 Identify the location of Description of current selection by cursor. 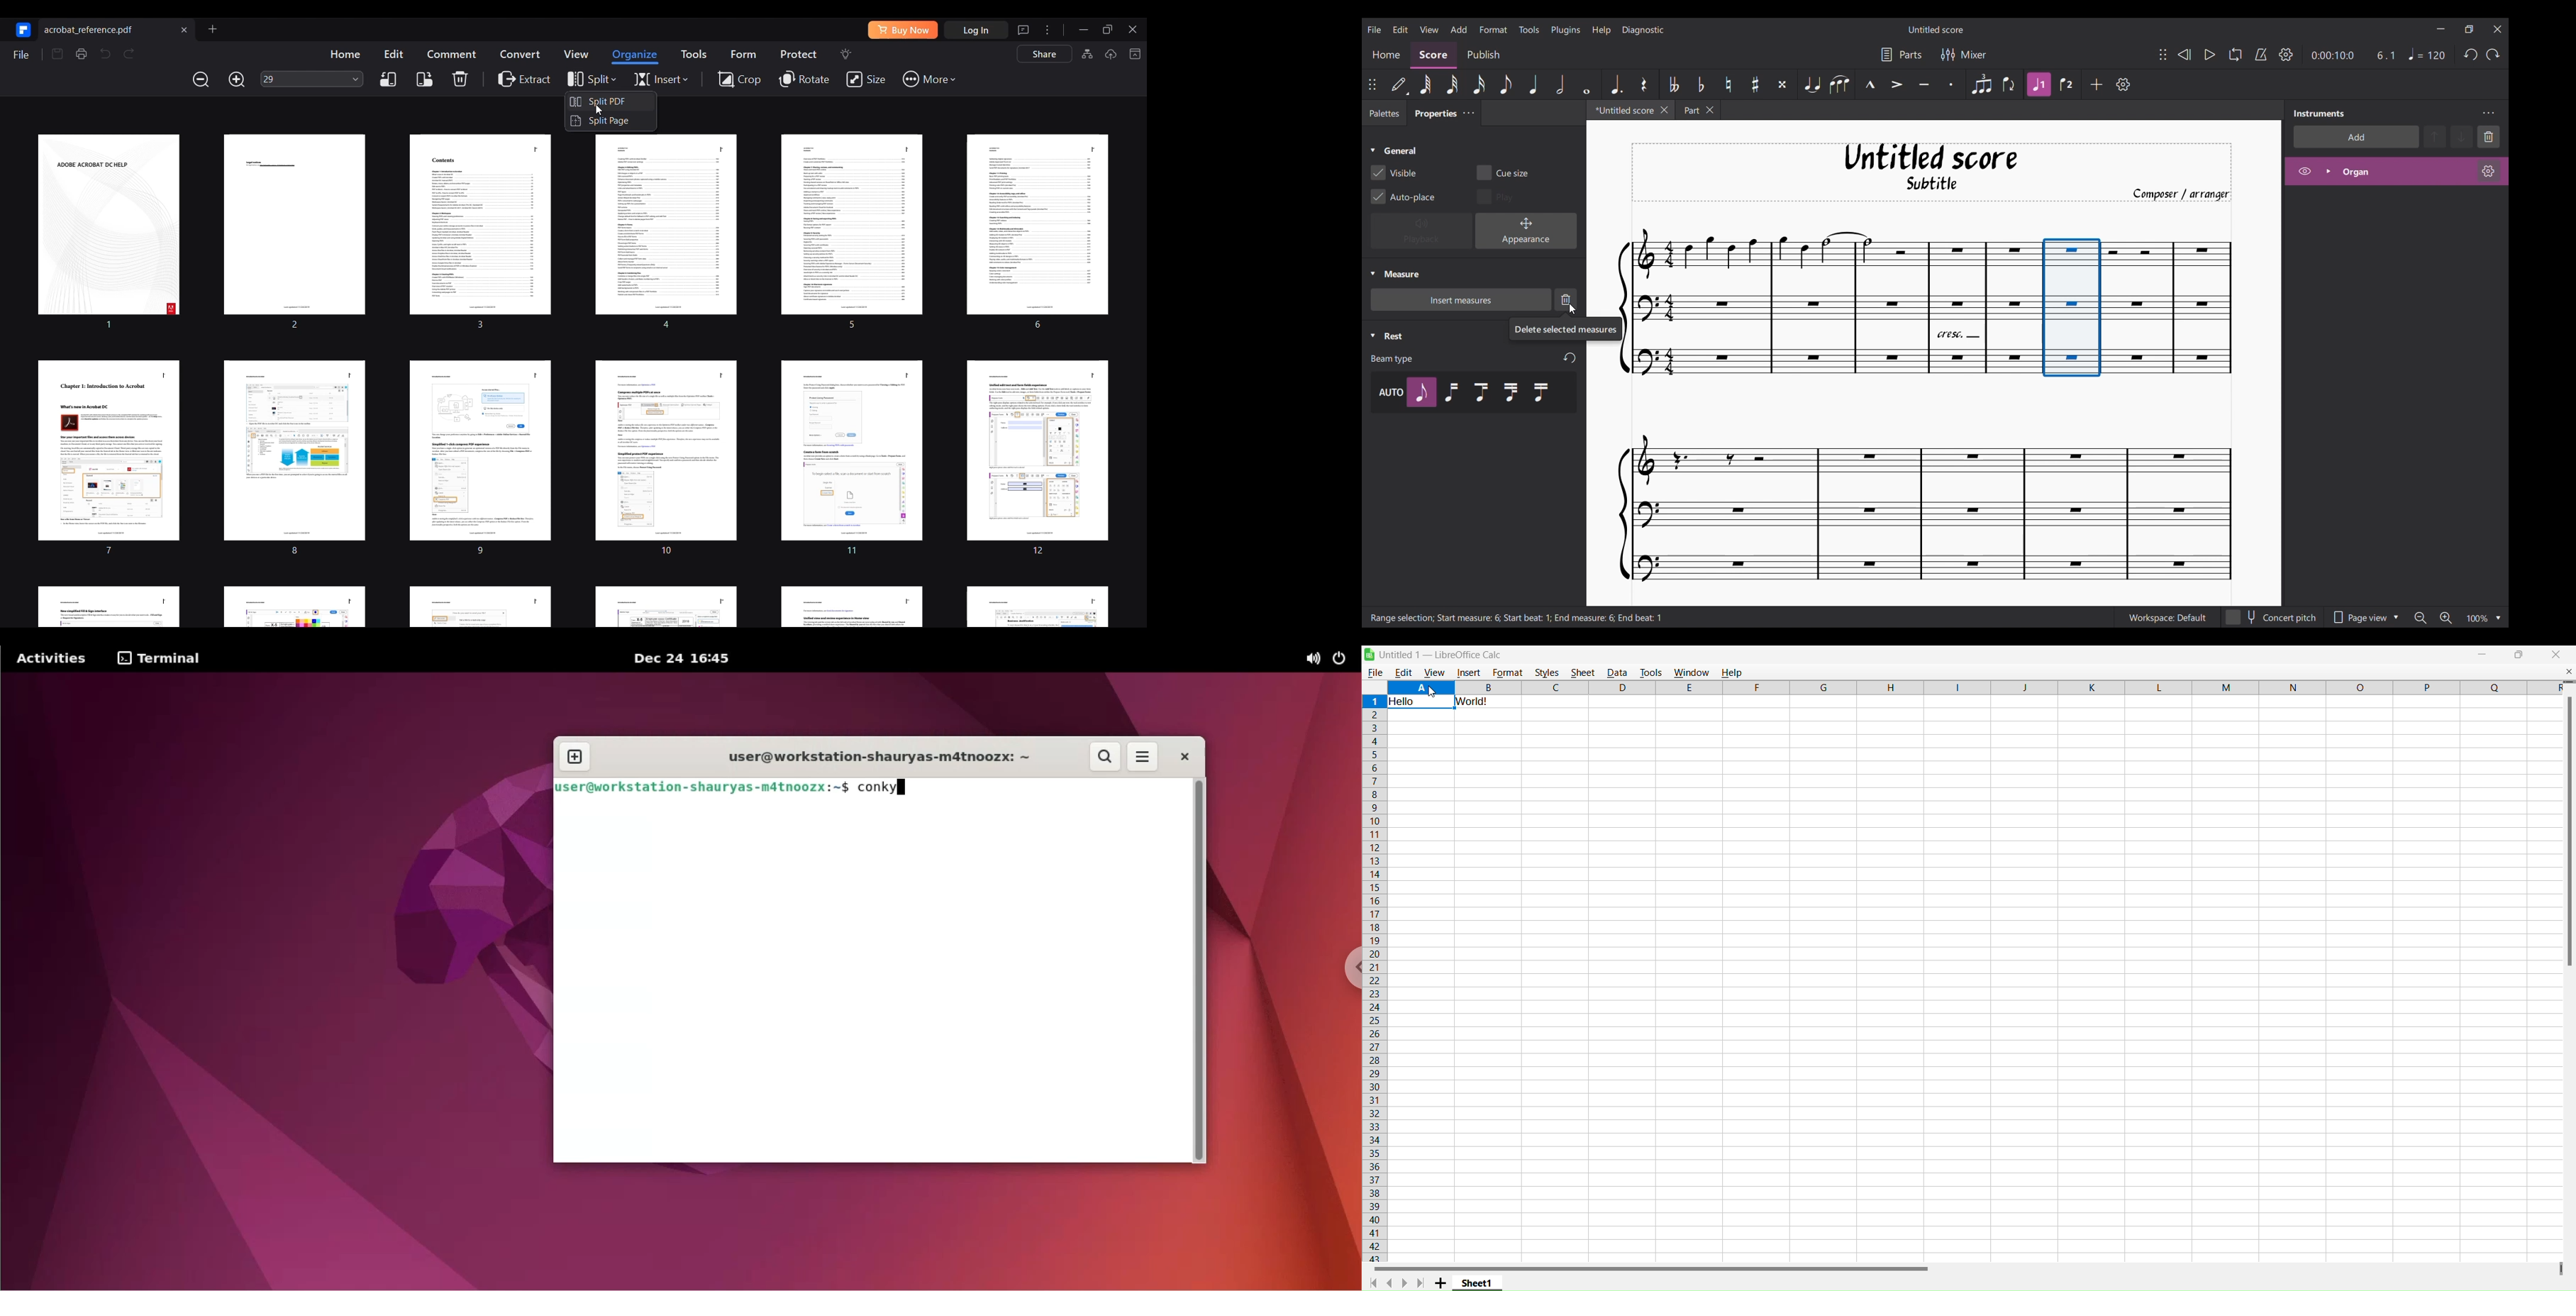
(1566, 329).